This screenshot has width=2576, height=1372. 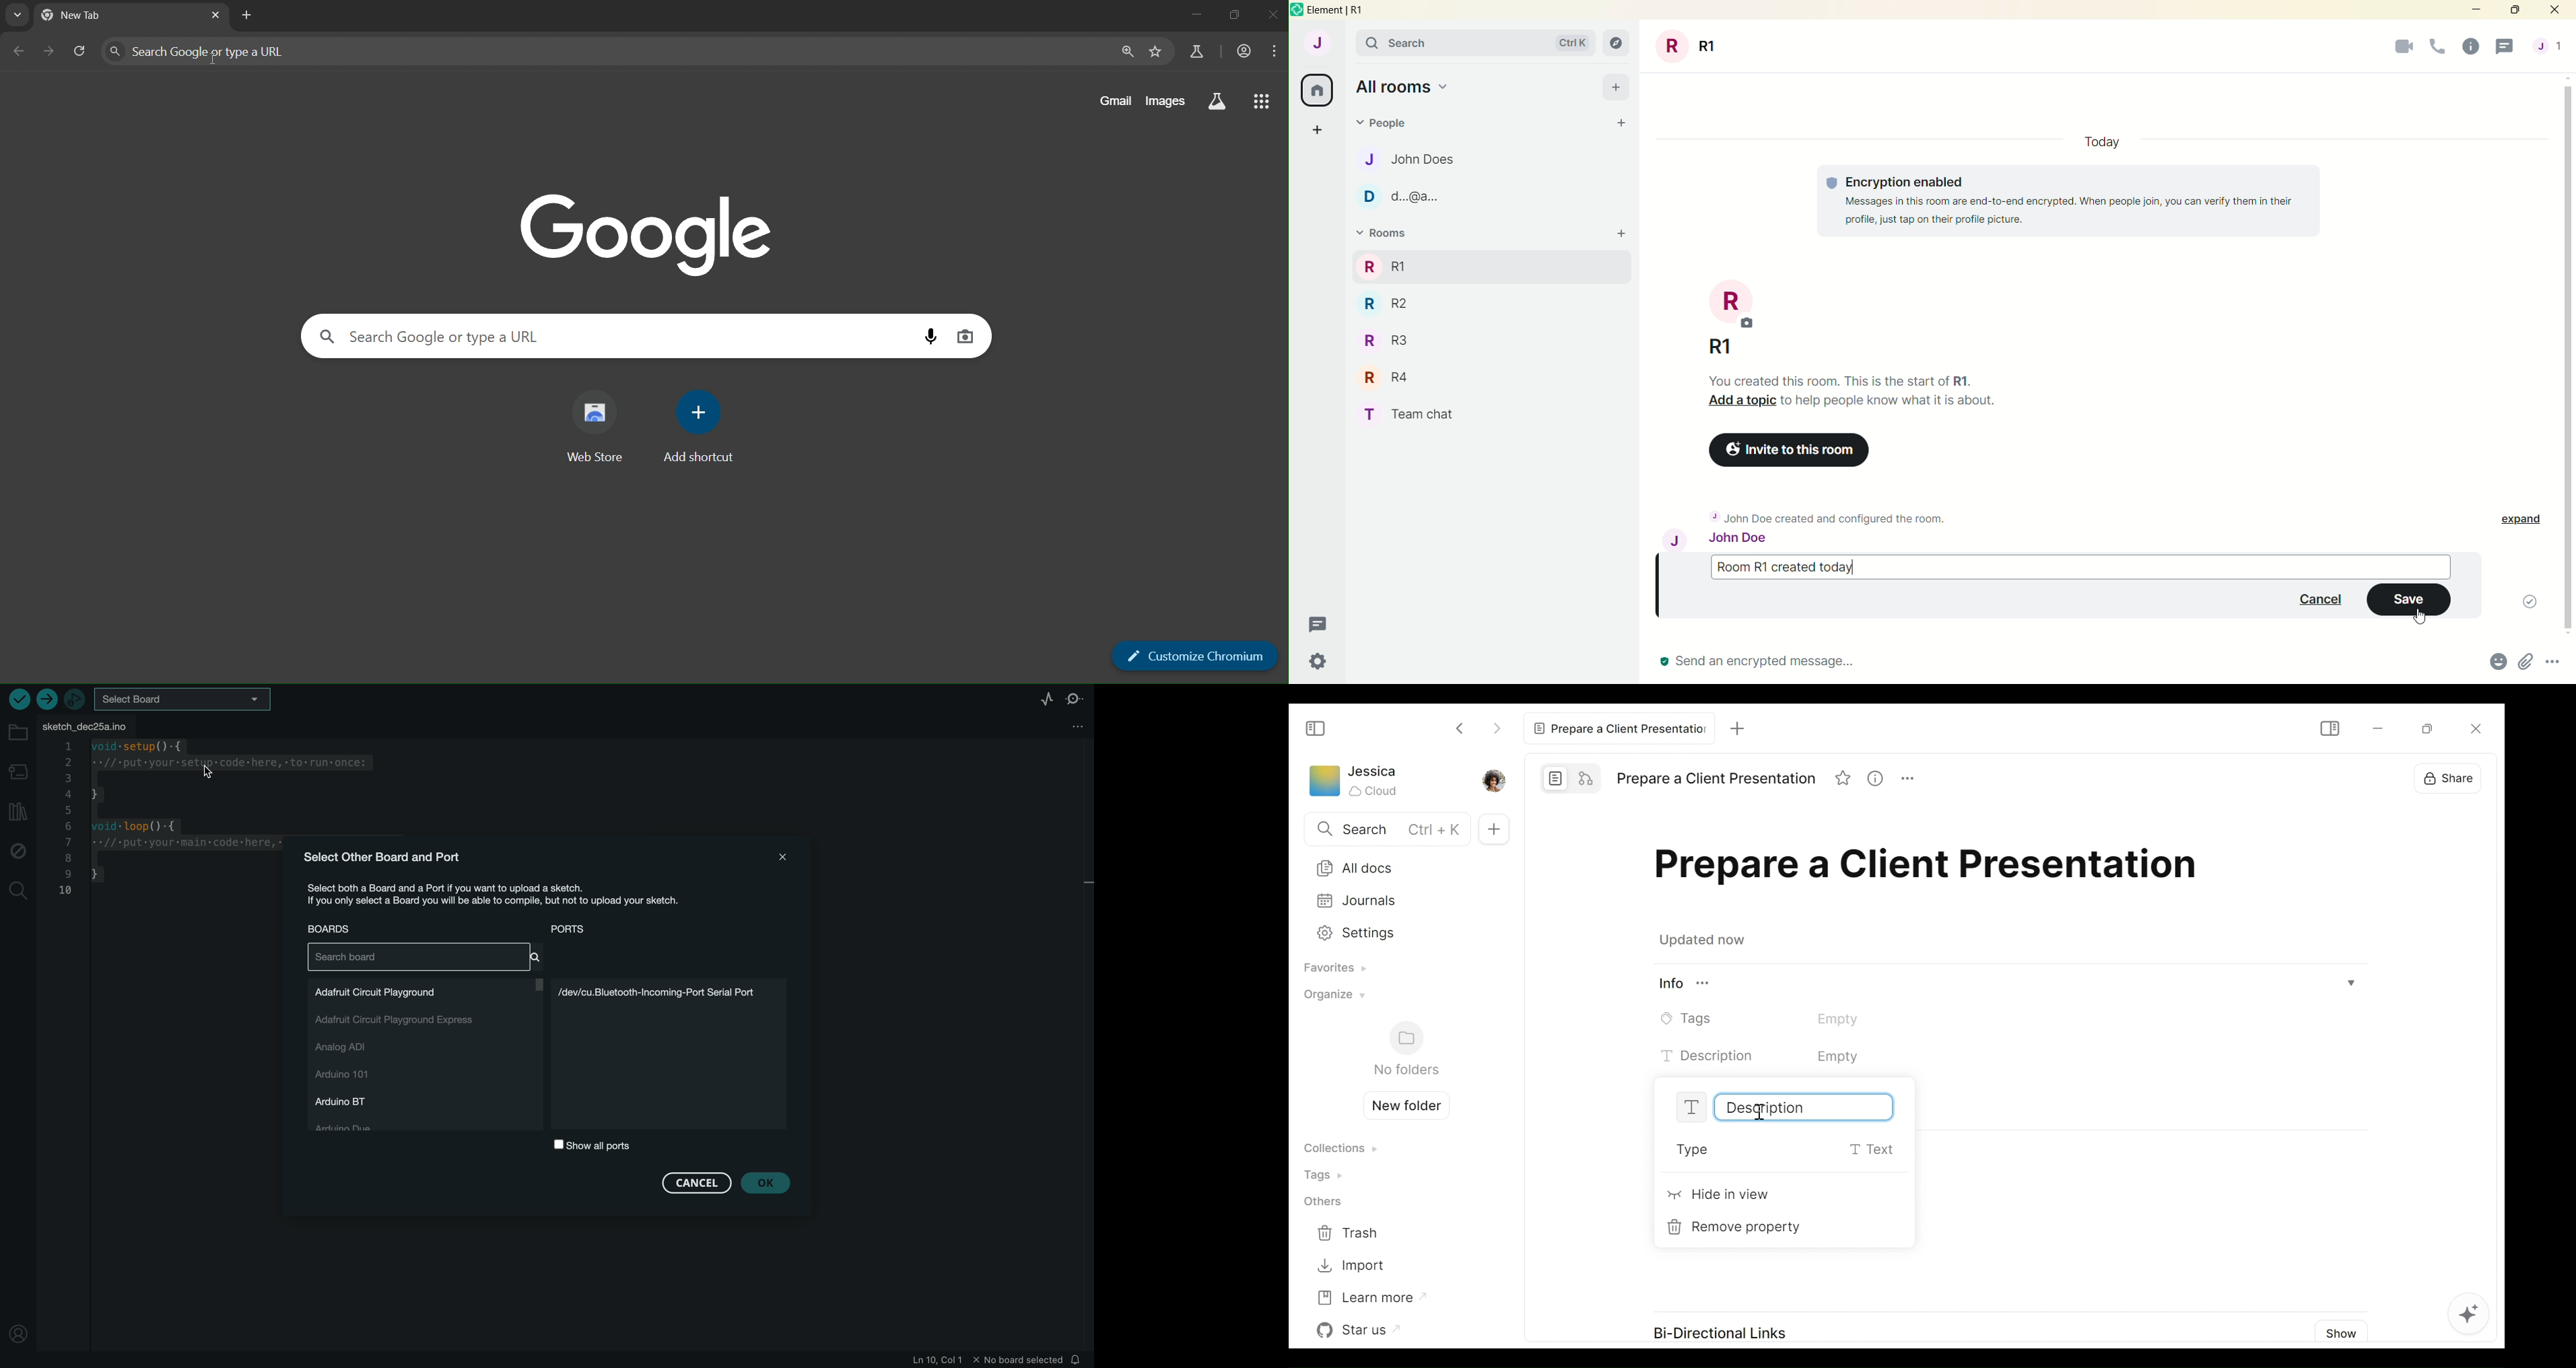 What do you see at coordinates (1617, 87) in the screenshot?
I see `add` at bounding box center [1617, 87].